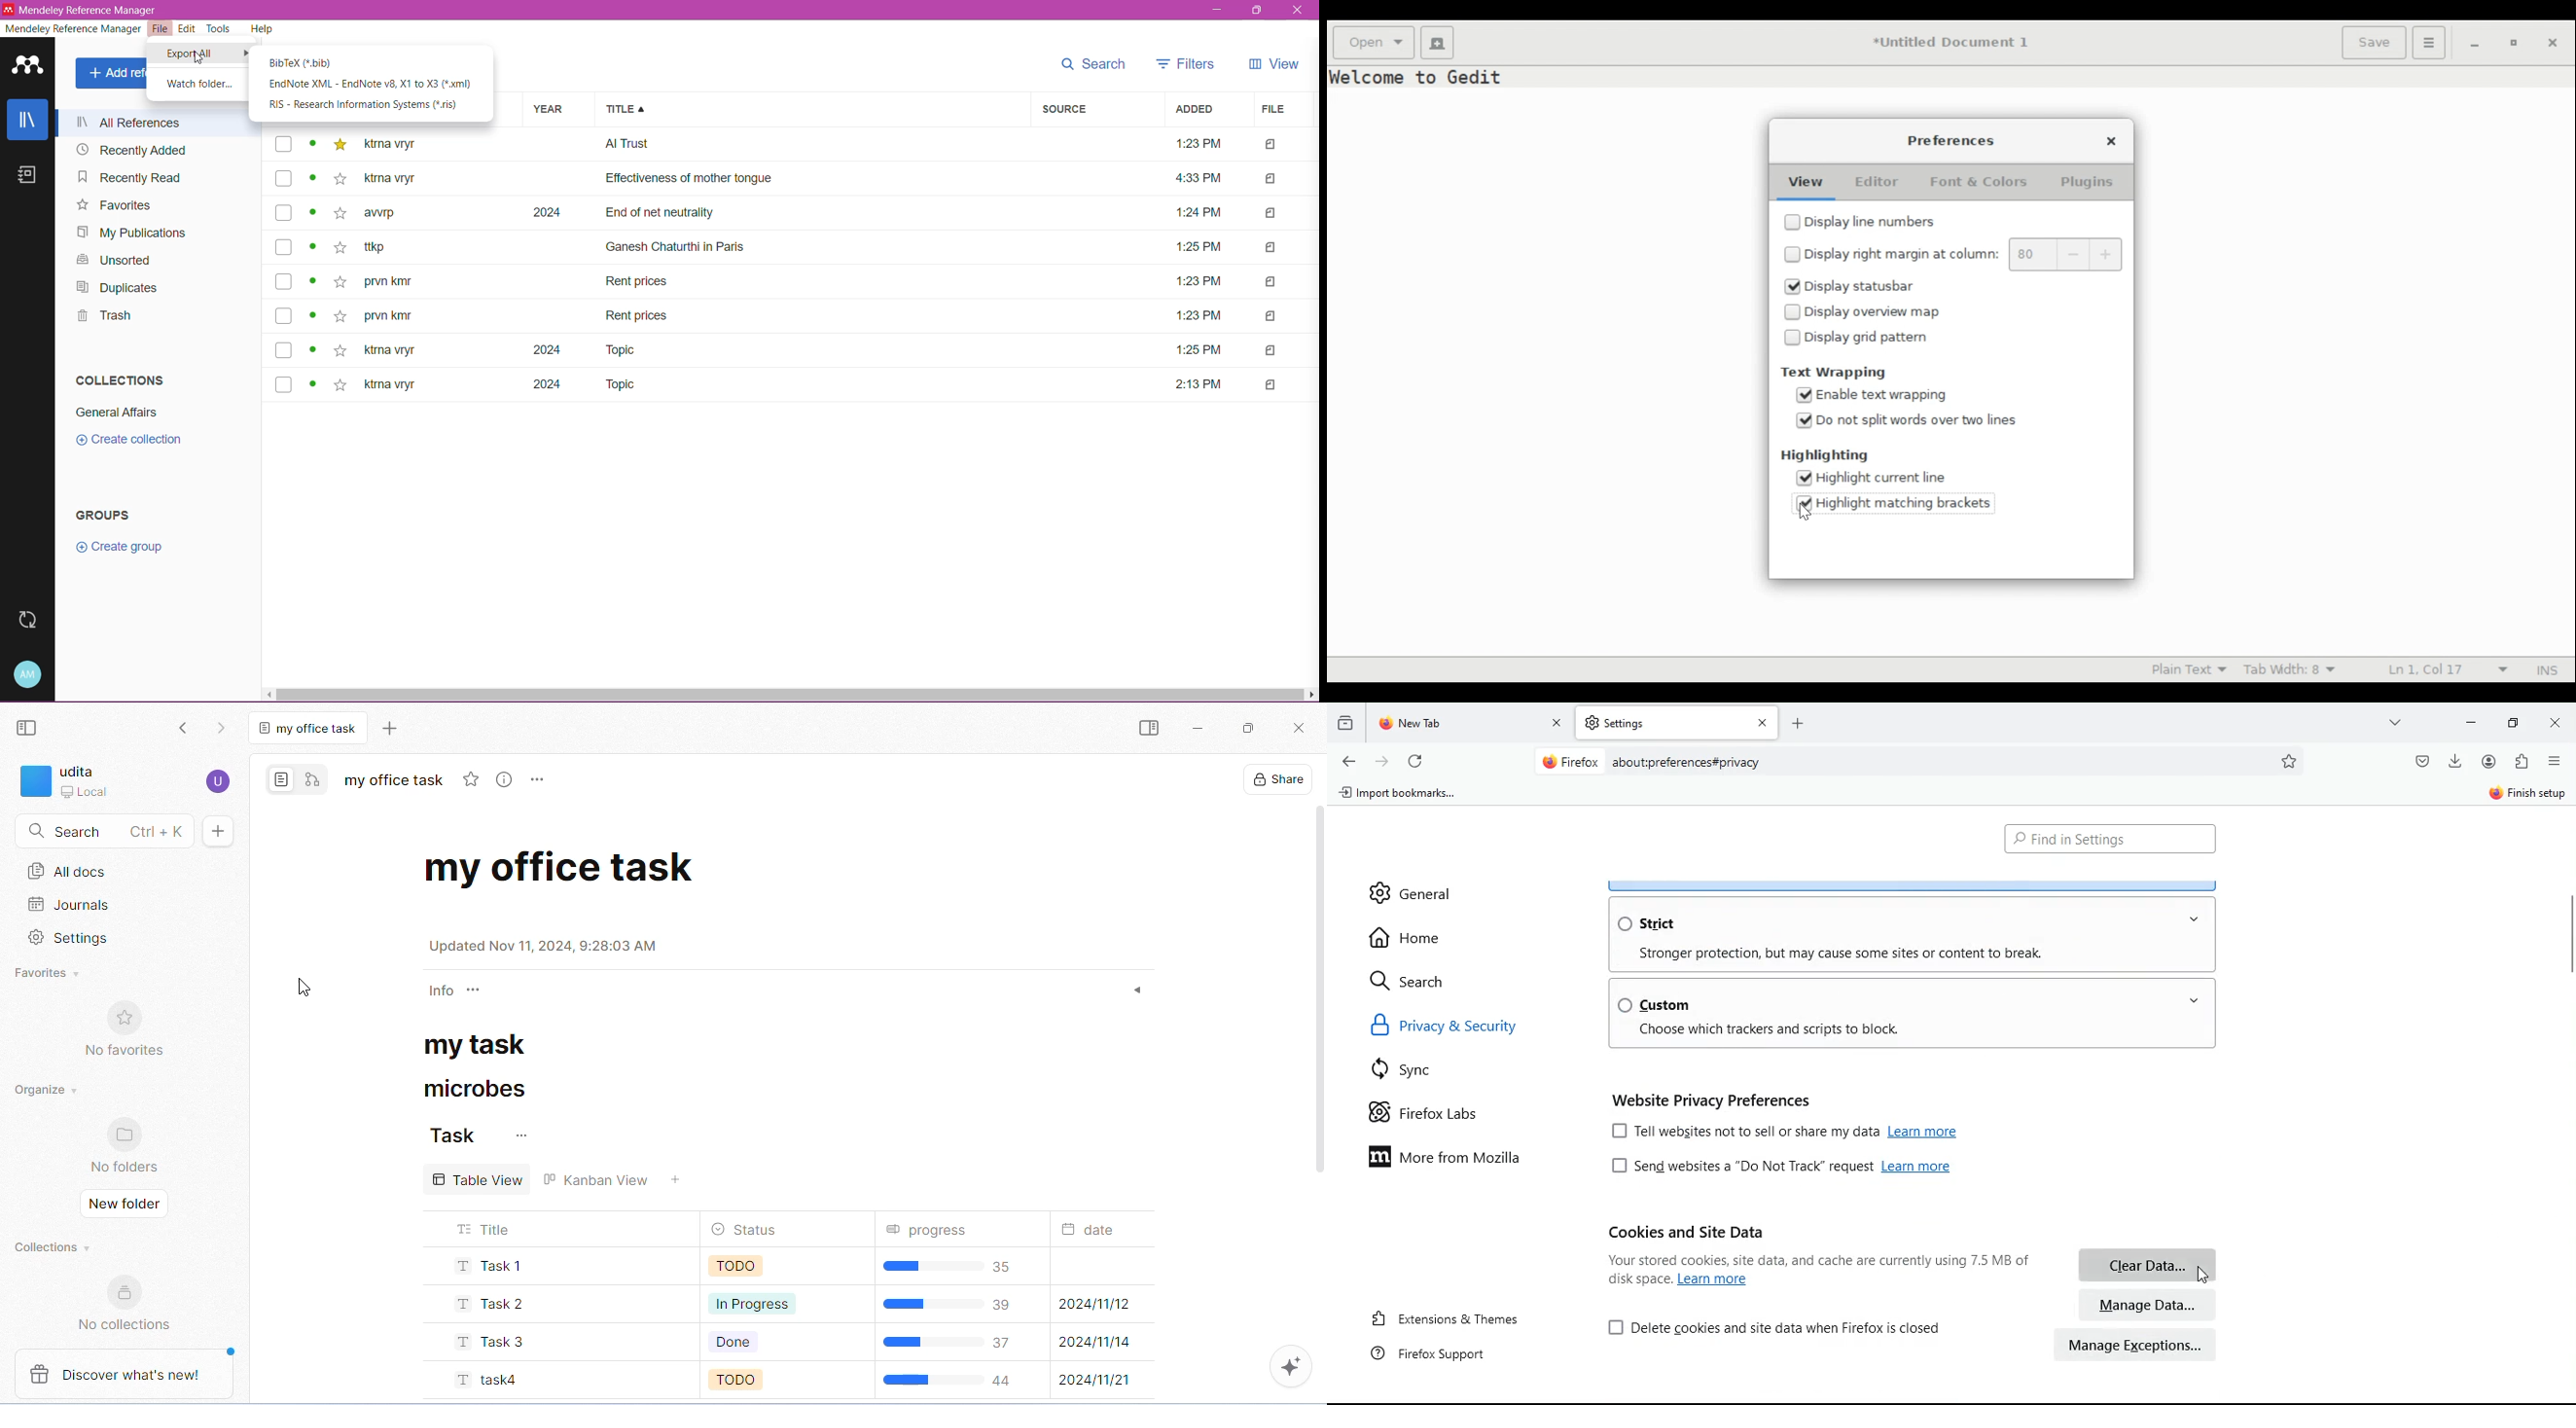 This screenshot has height=1428, width=2576. What do you see at coordinates (1716, 1098) in the screenshot?
I see `website privacy preferences` at bounding box center [1716, 1098].